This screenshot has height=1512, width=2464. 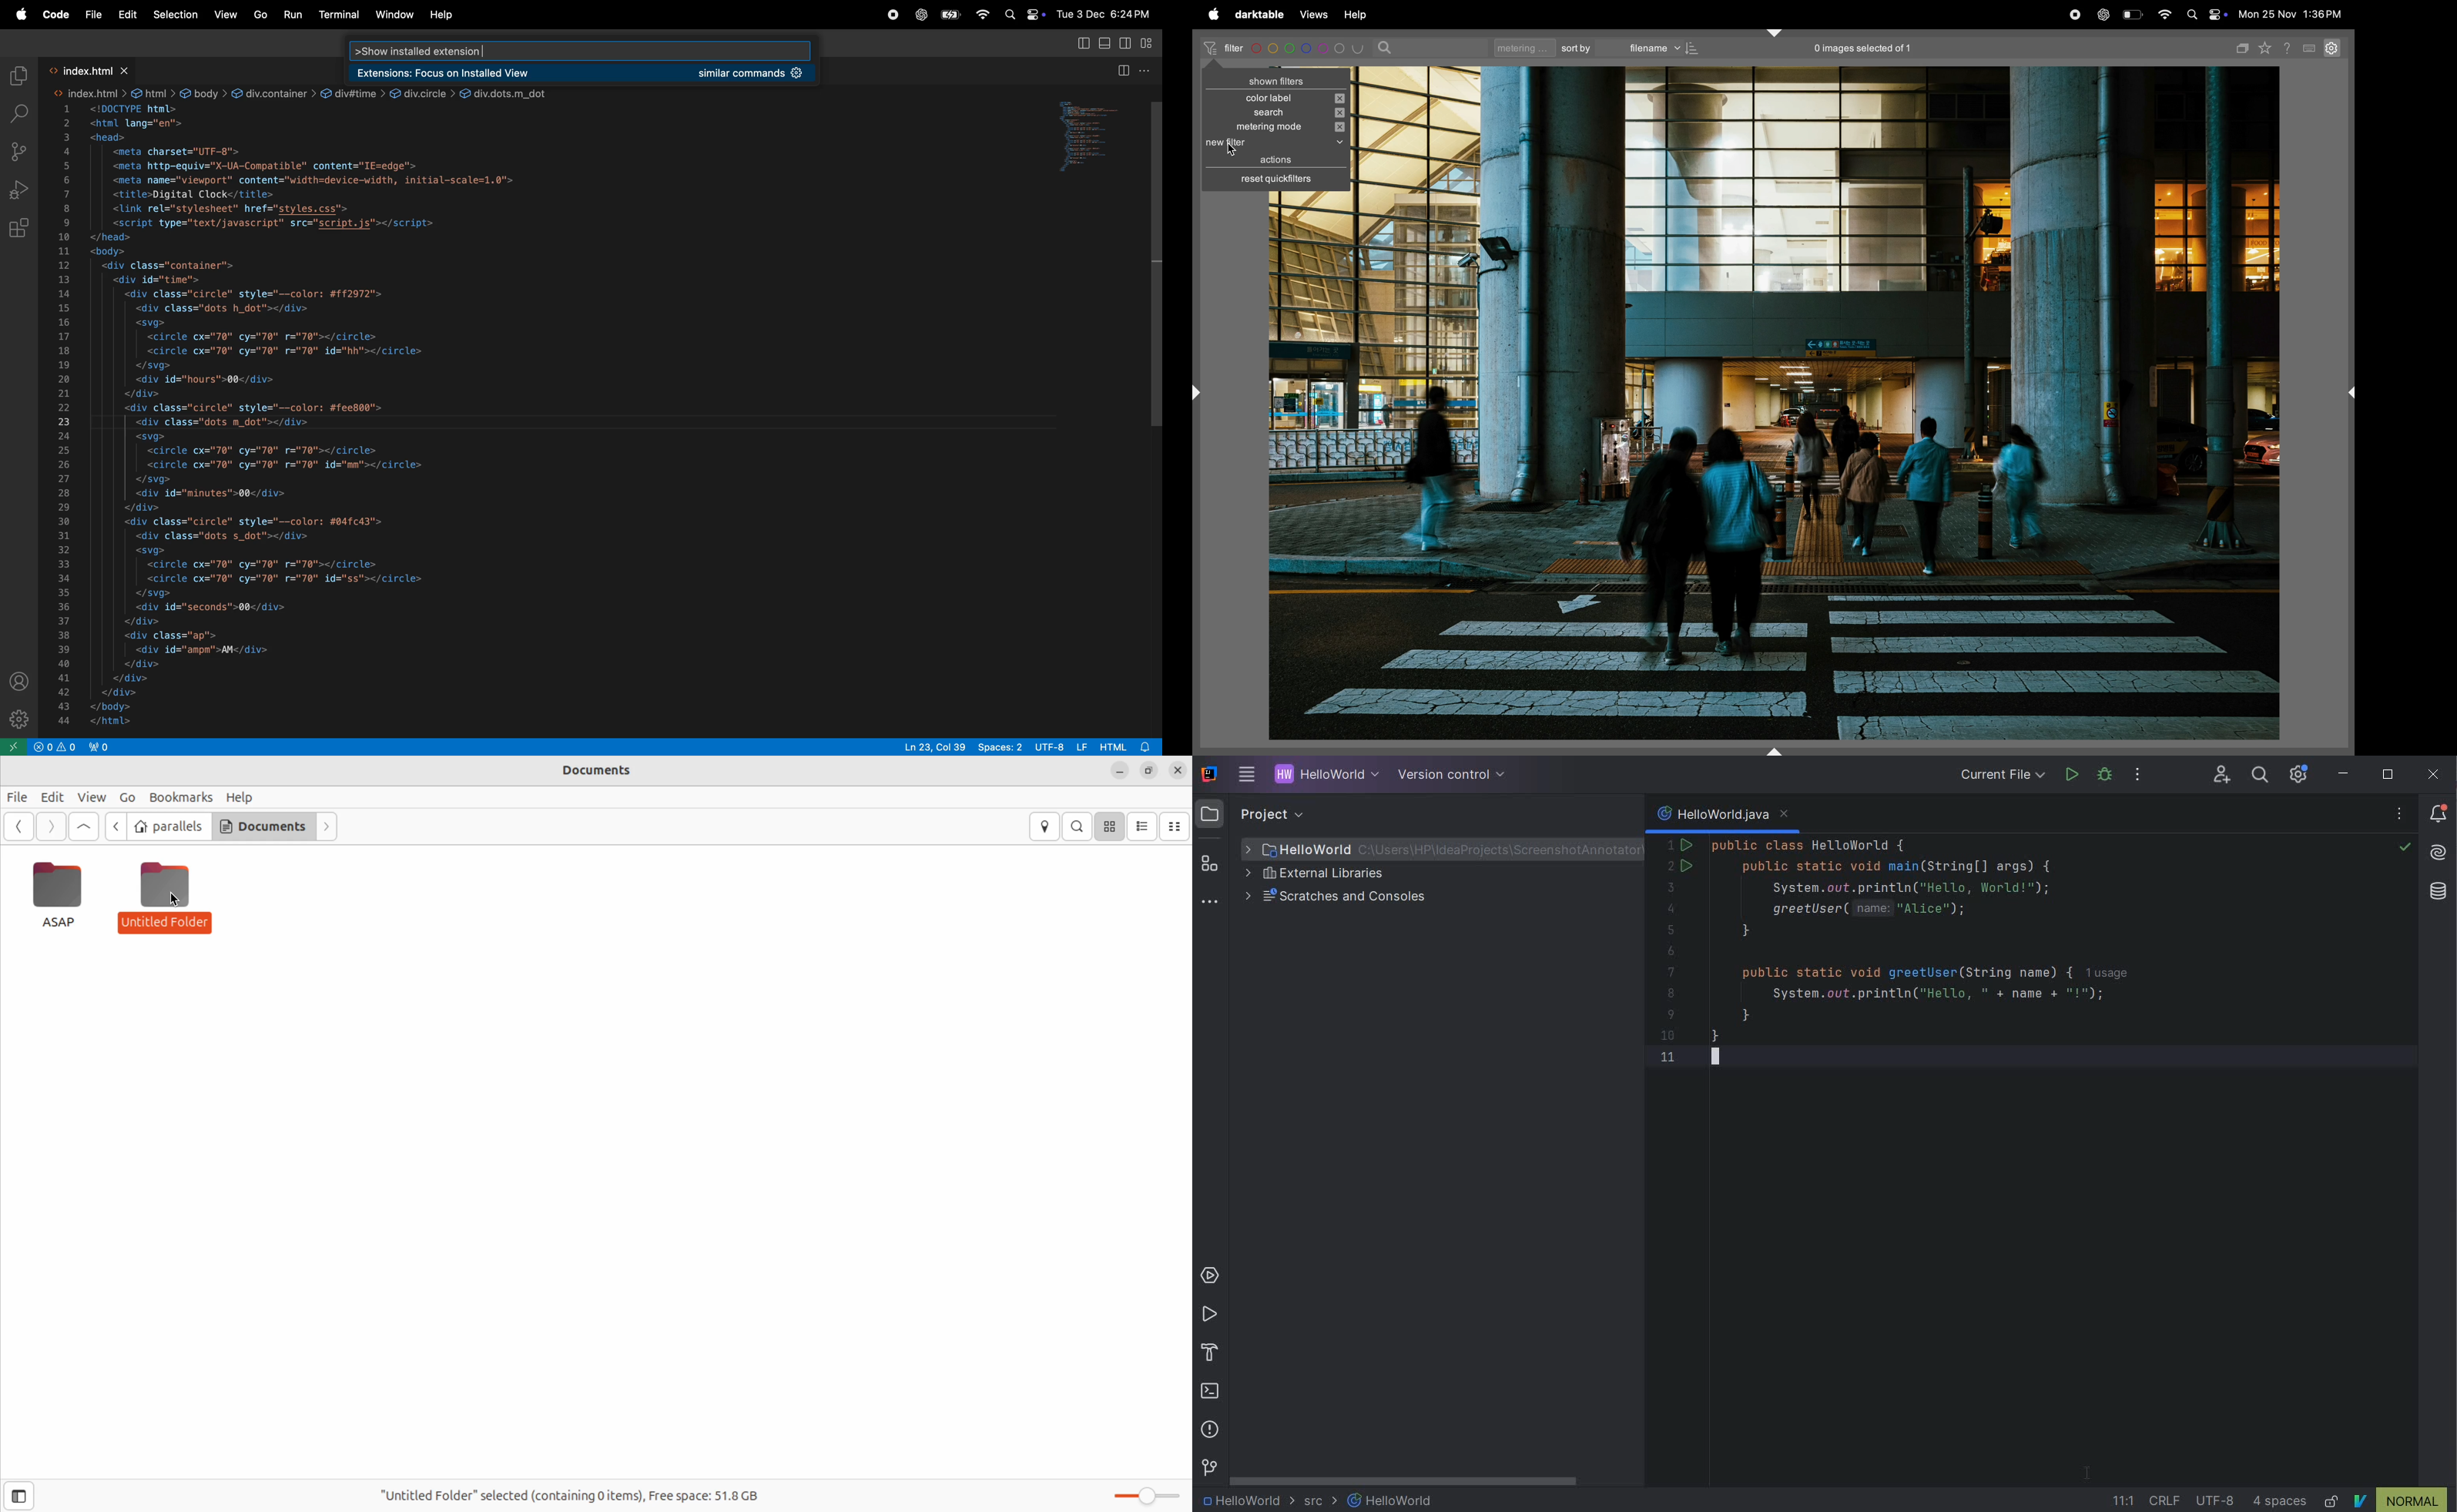 I want to click on div.dots.m_dot, so click(x=508, y=92).